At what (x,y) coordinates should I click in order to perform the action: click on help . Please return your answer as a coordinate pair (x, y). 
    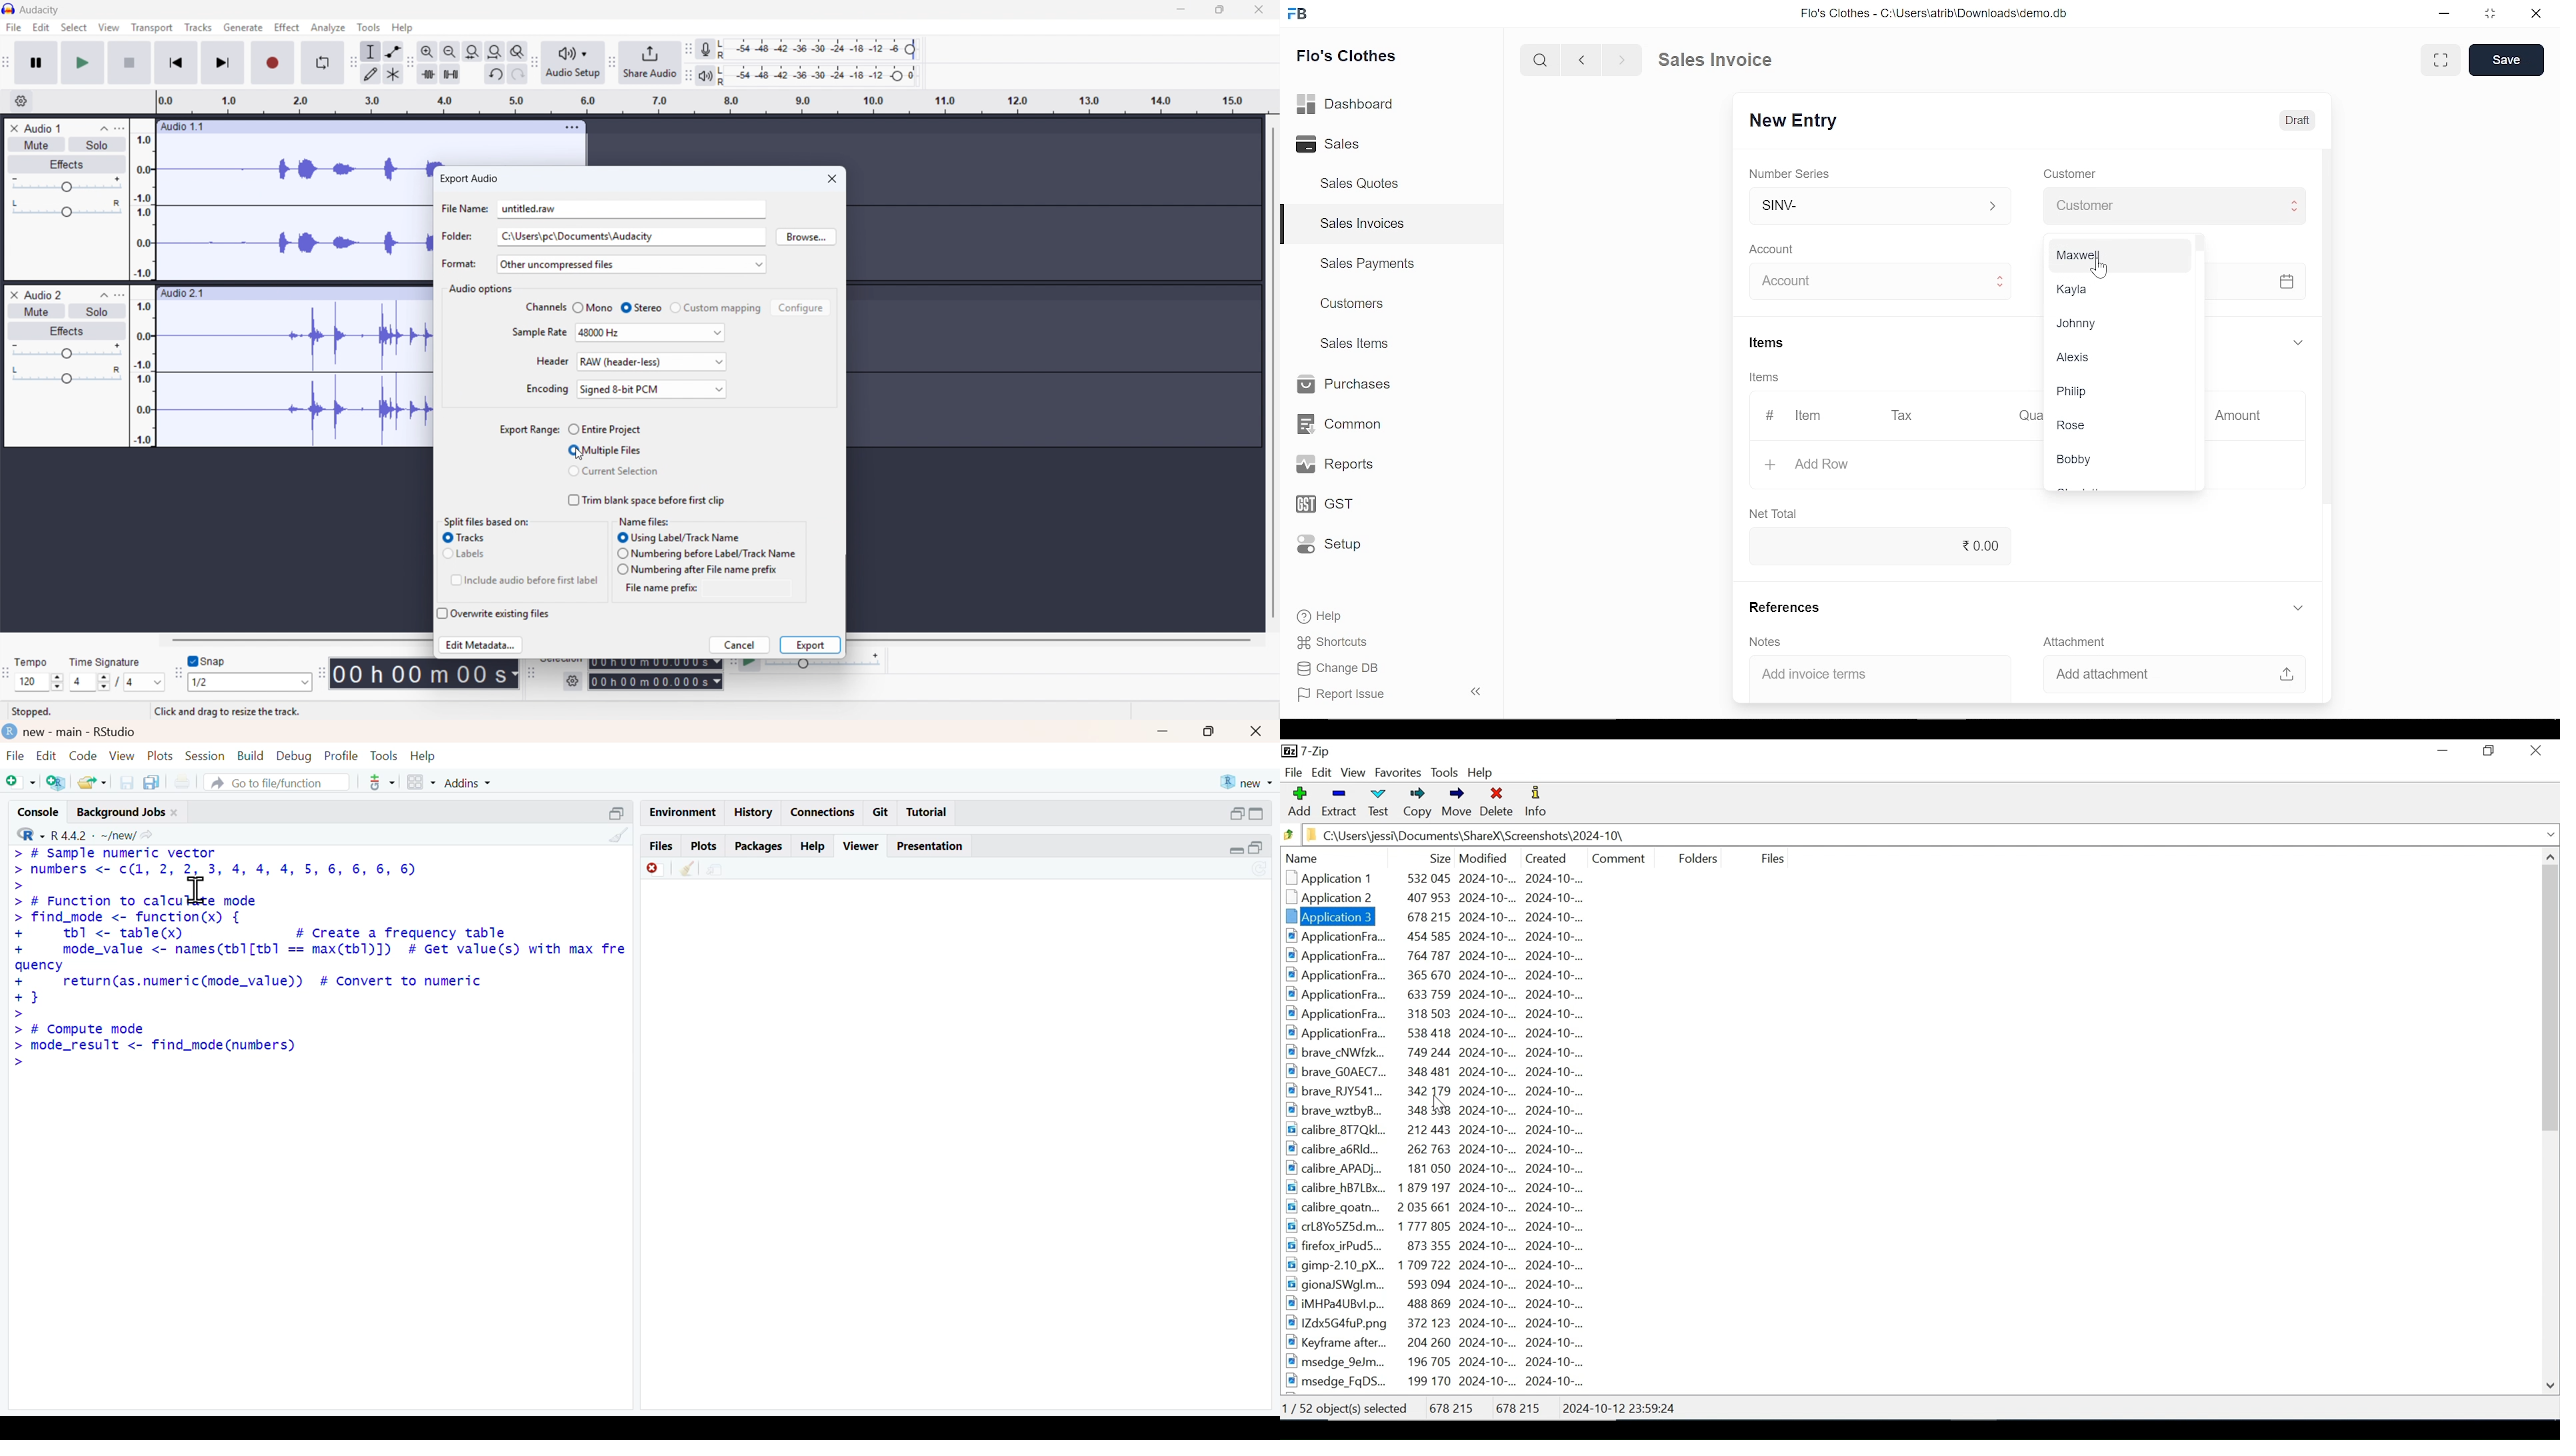
    Looking at the image, I should click on (403, 27).